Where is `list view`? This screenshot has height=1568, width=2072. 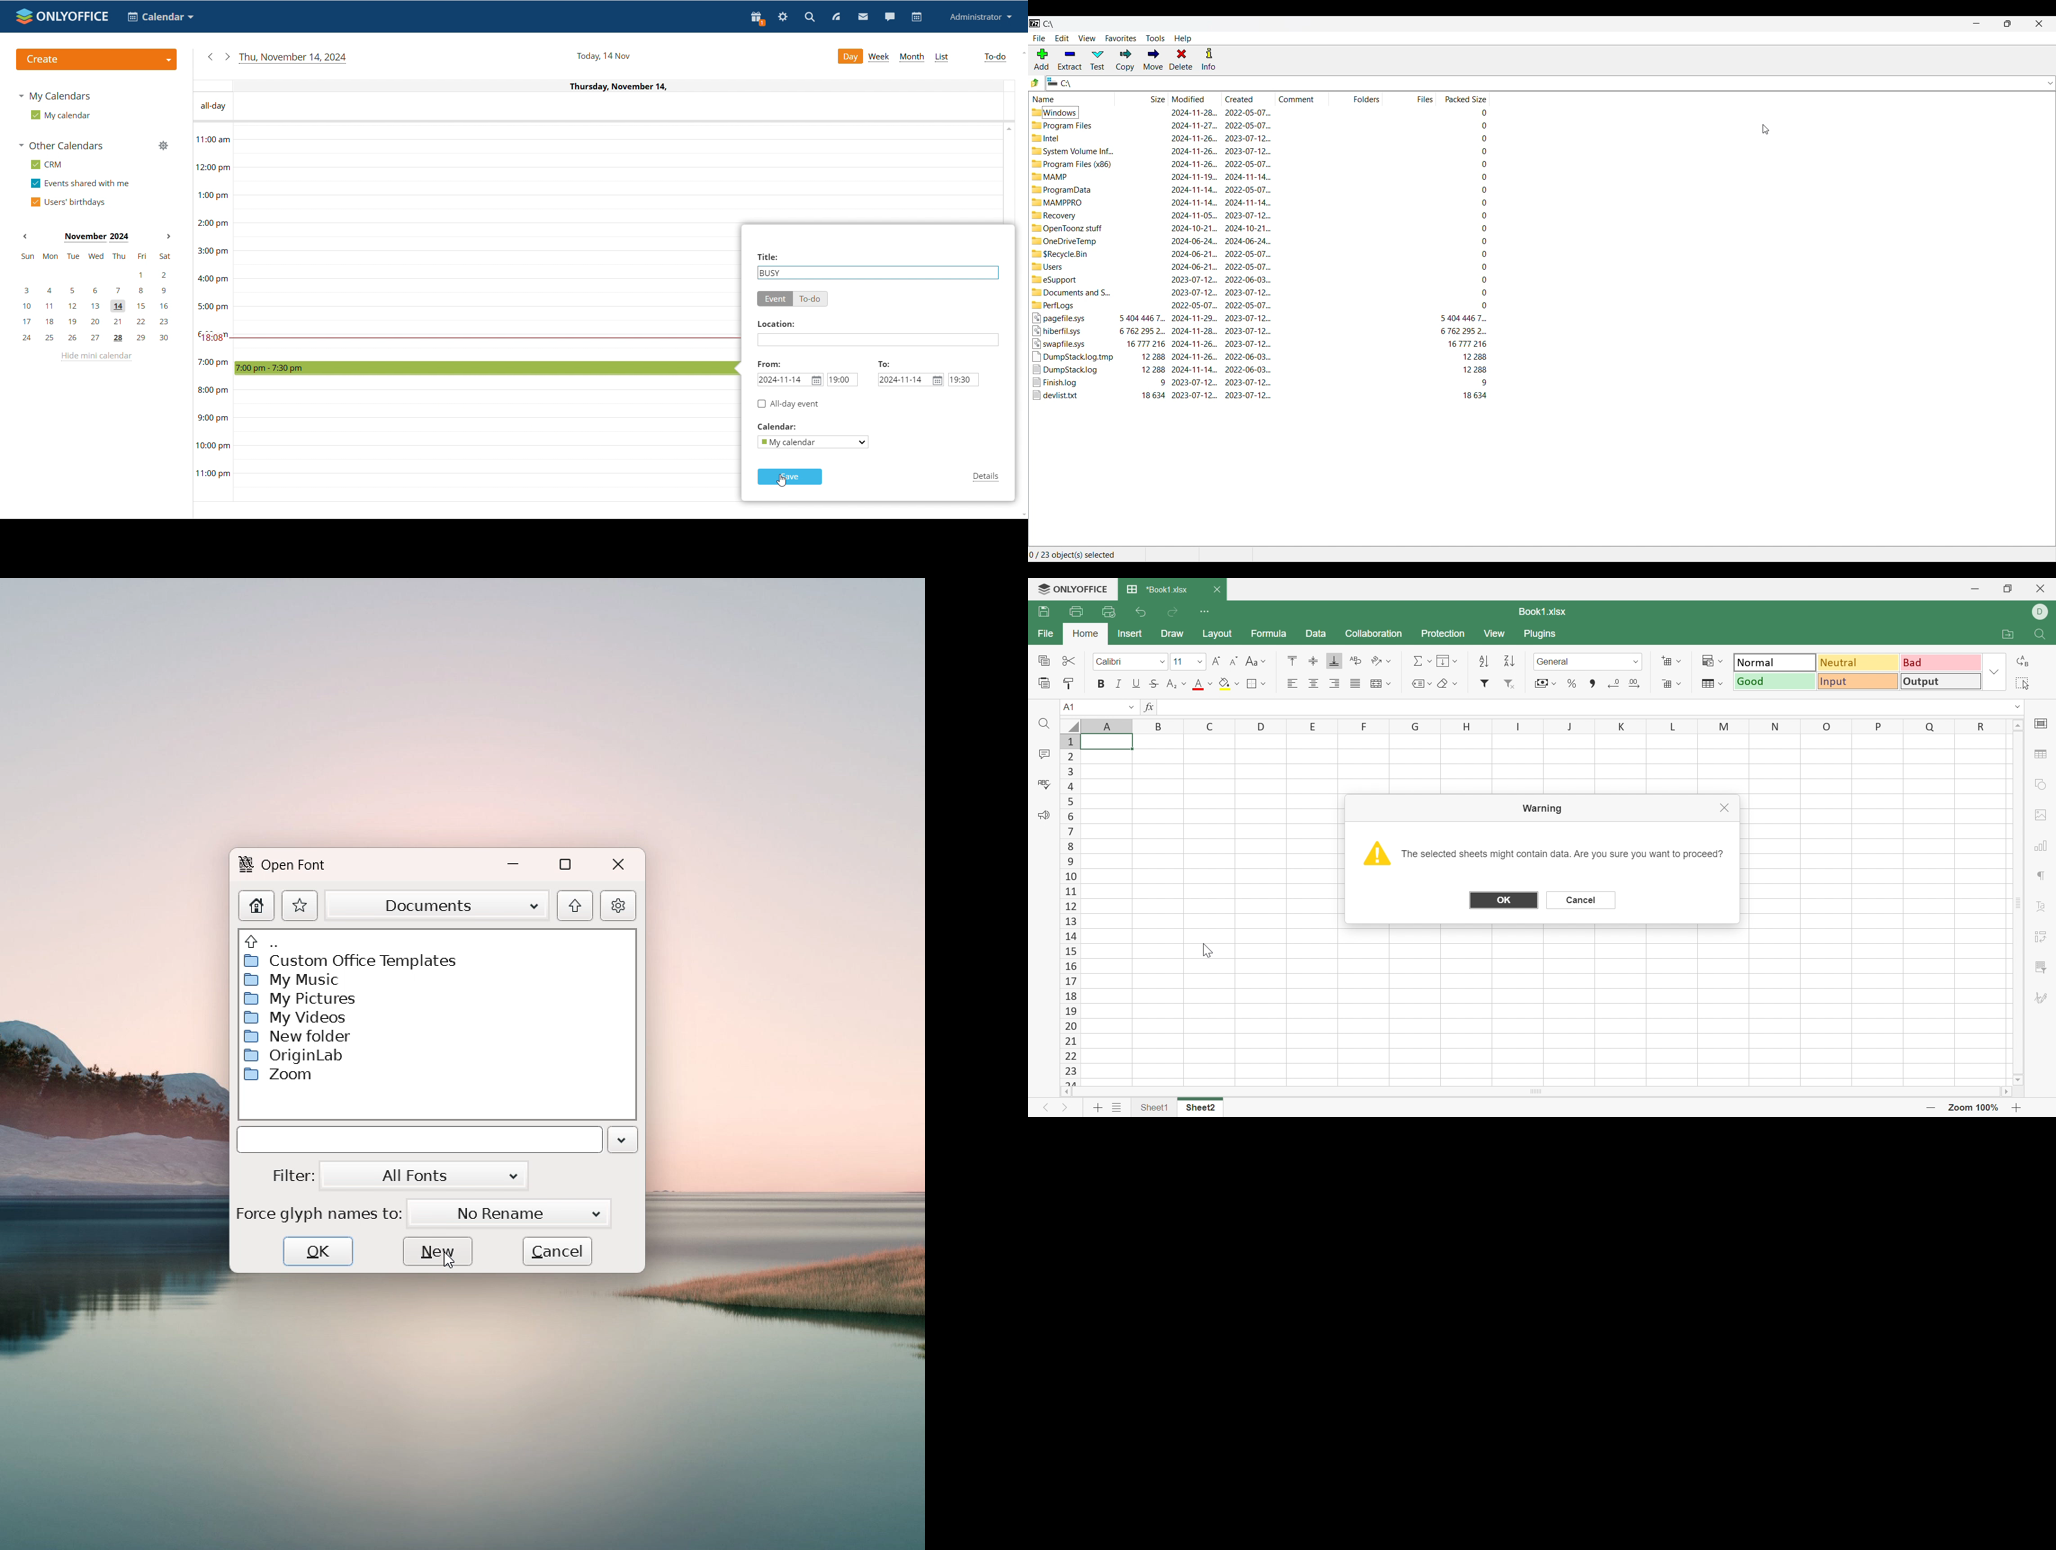 list view is located at coordinates (941, 58).